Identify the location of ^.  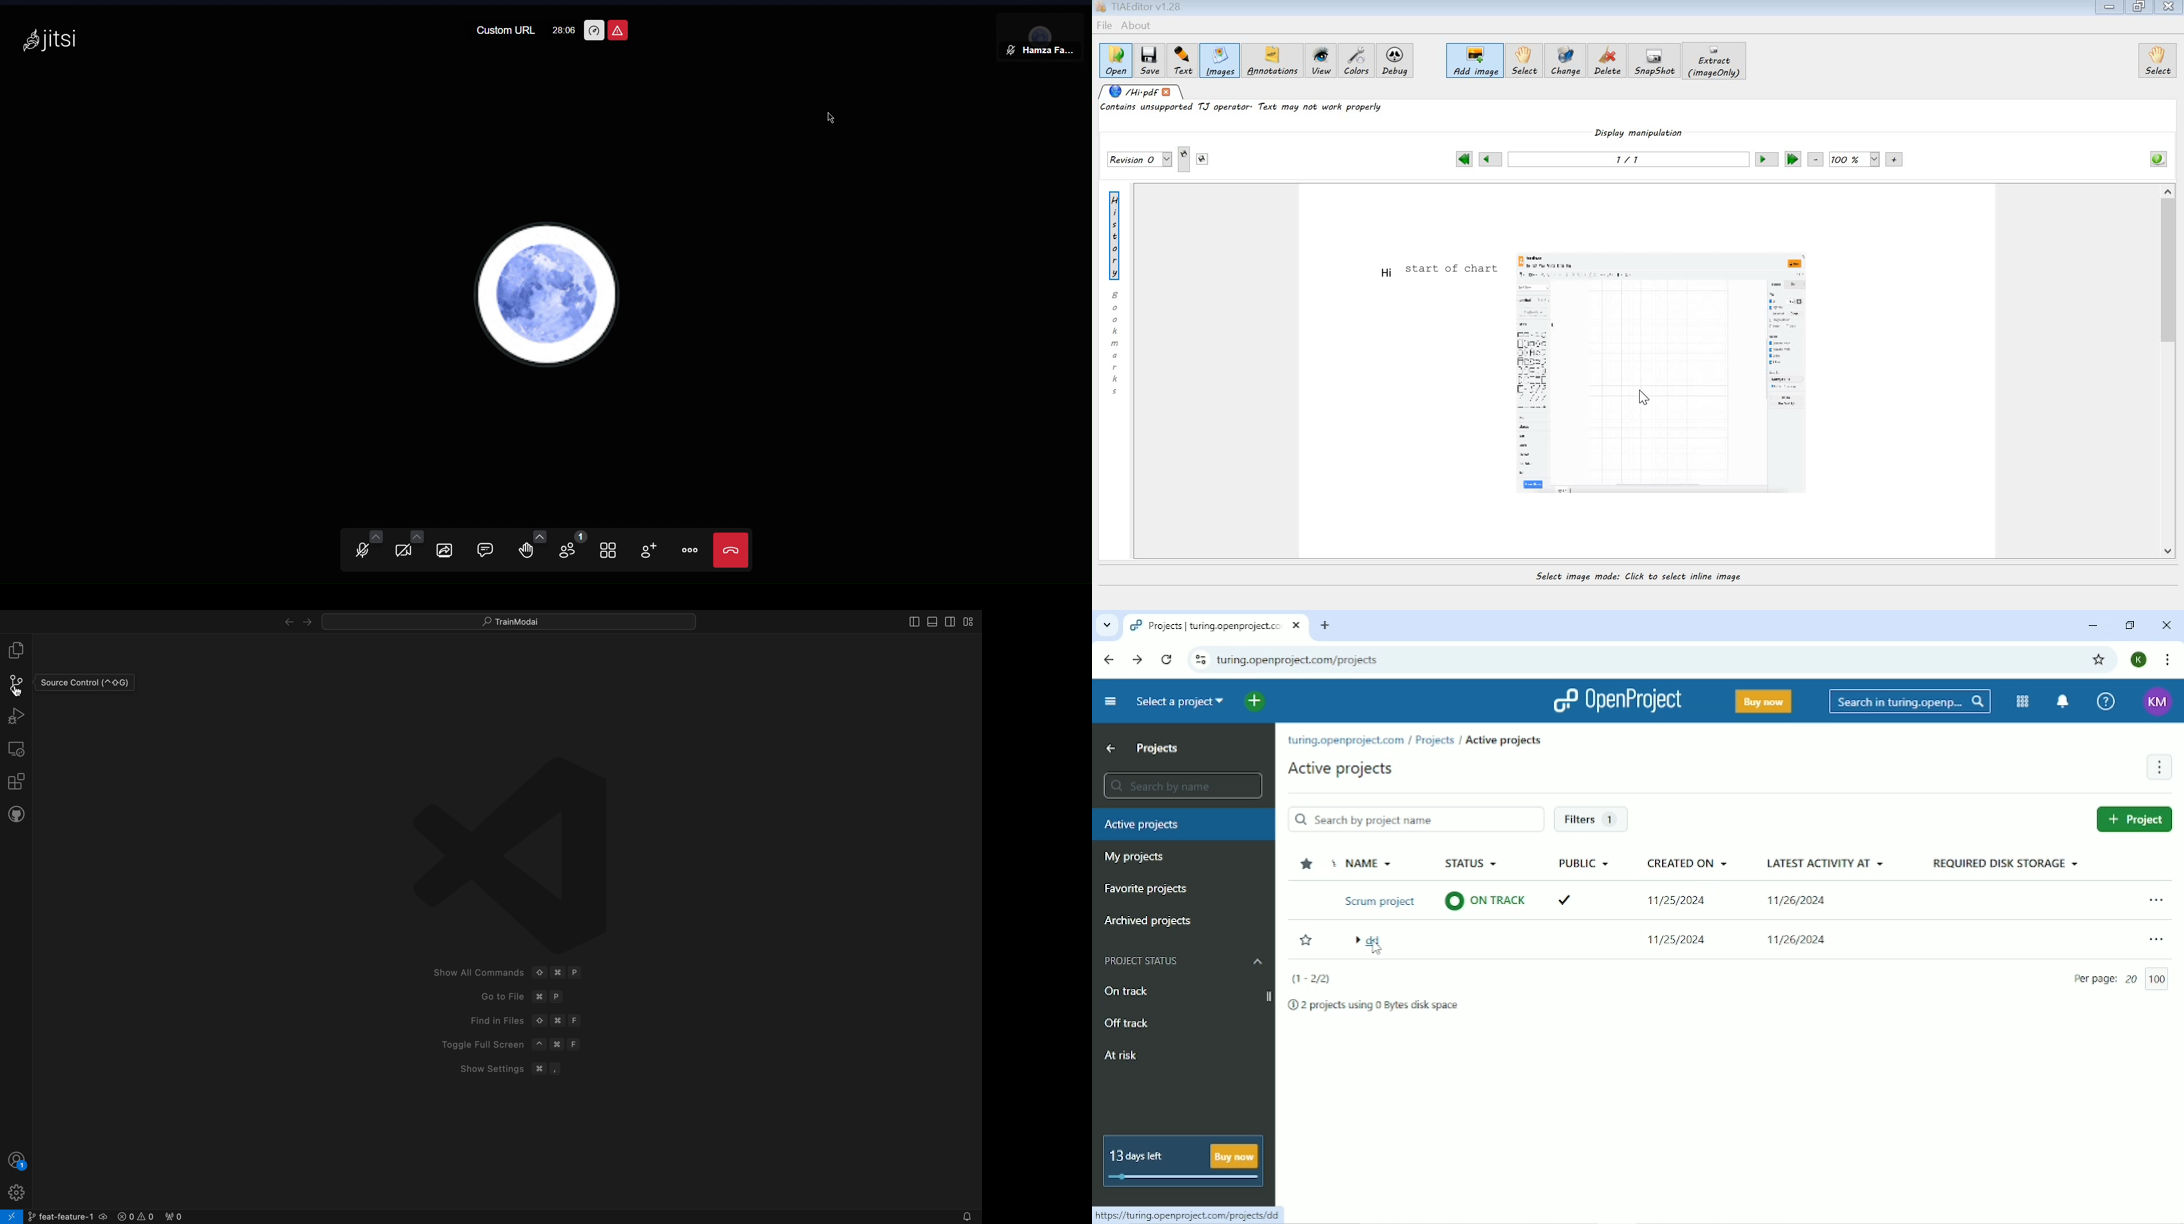
(540, 1045).